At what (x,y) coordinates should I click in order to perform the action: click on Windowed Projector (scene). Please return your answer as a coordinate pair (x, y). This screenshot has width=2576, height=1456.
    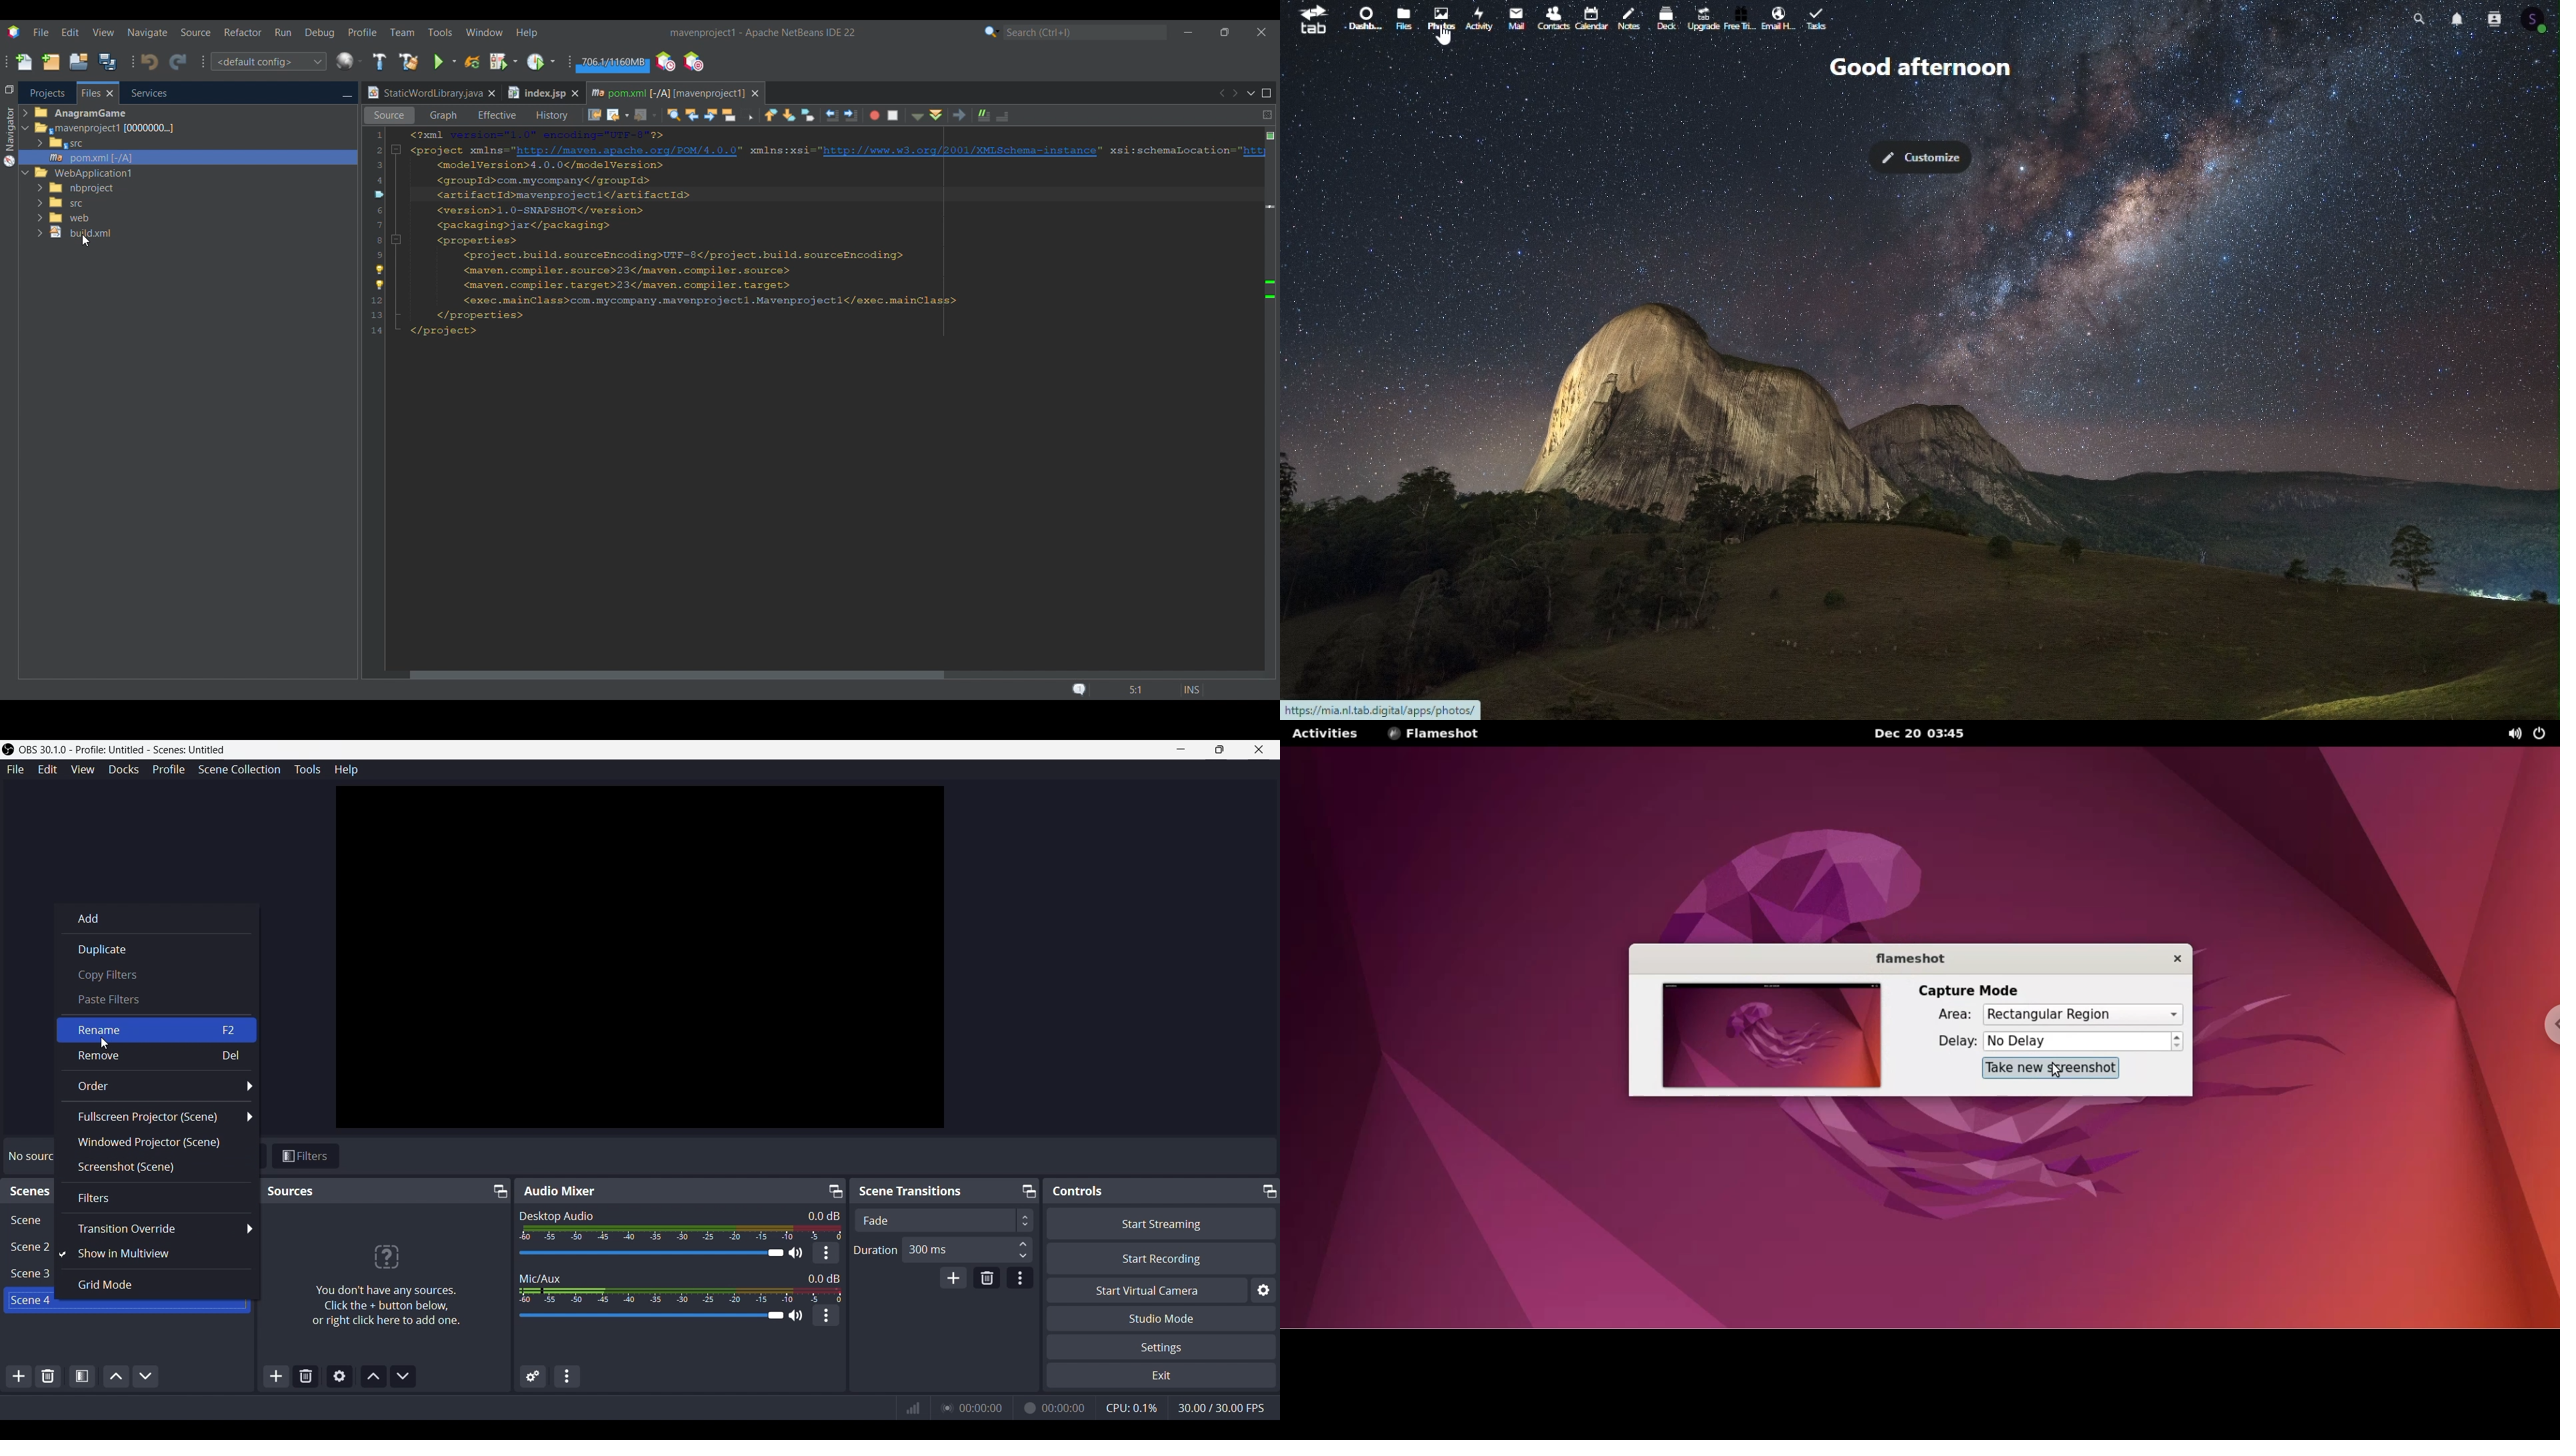
    Looking at the image, I should click on (153, 1141).